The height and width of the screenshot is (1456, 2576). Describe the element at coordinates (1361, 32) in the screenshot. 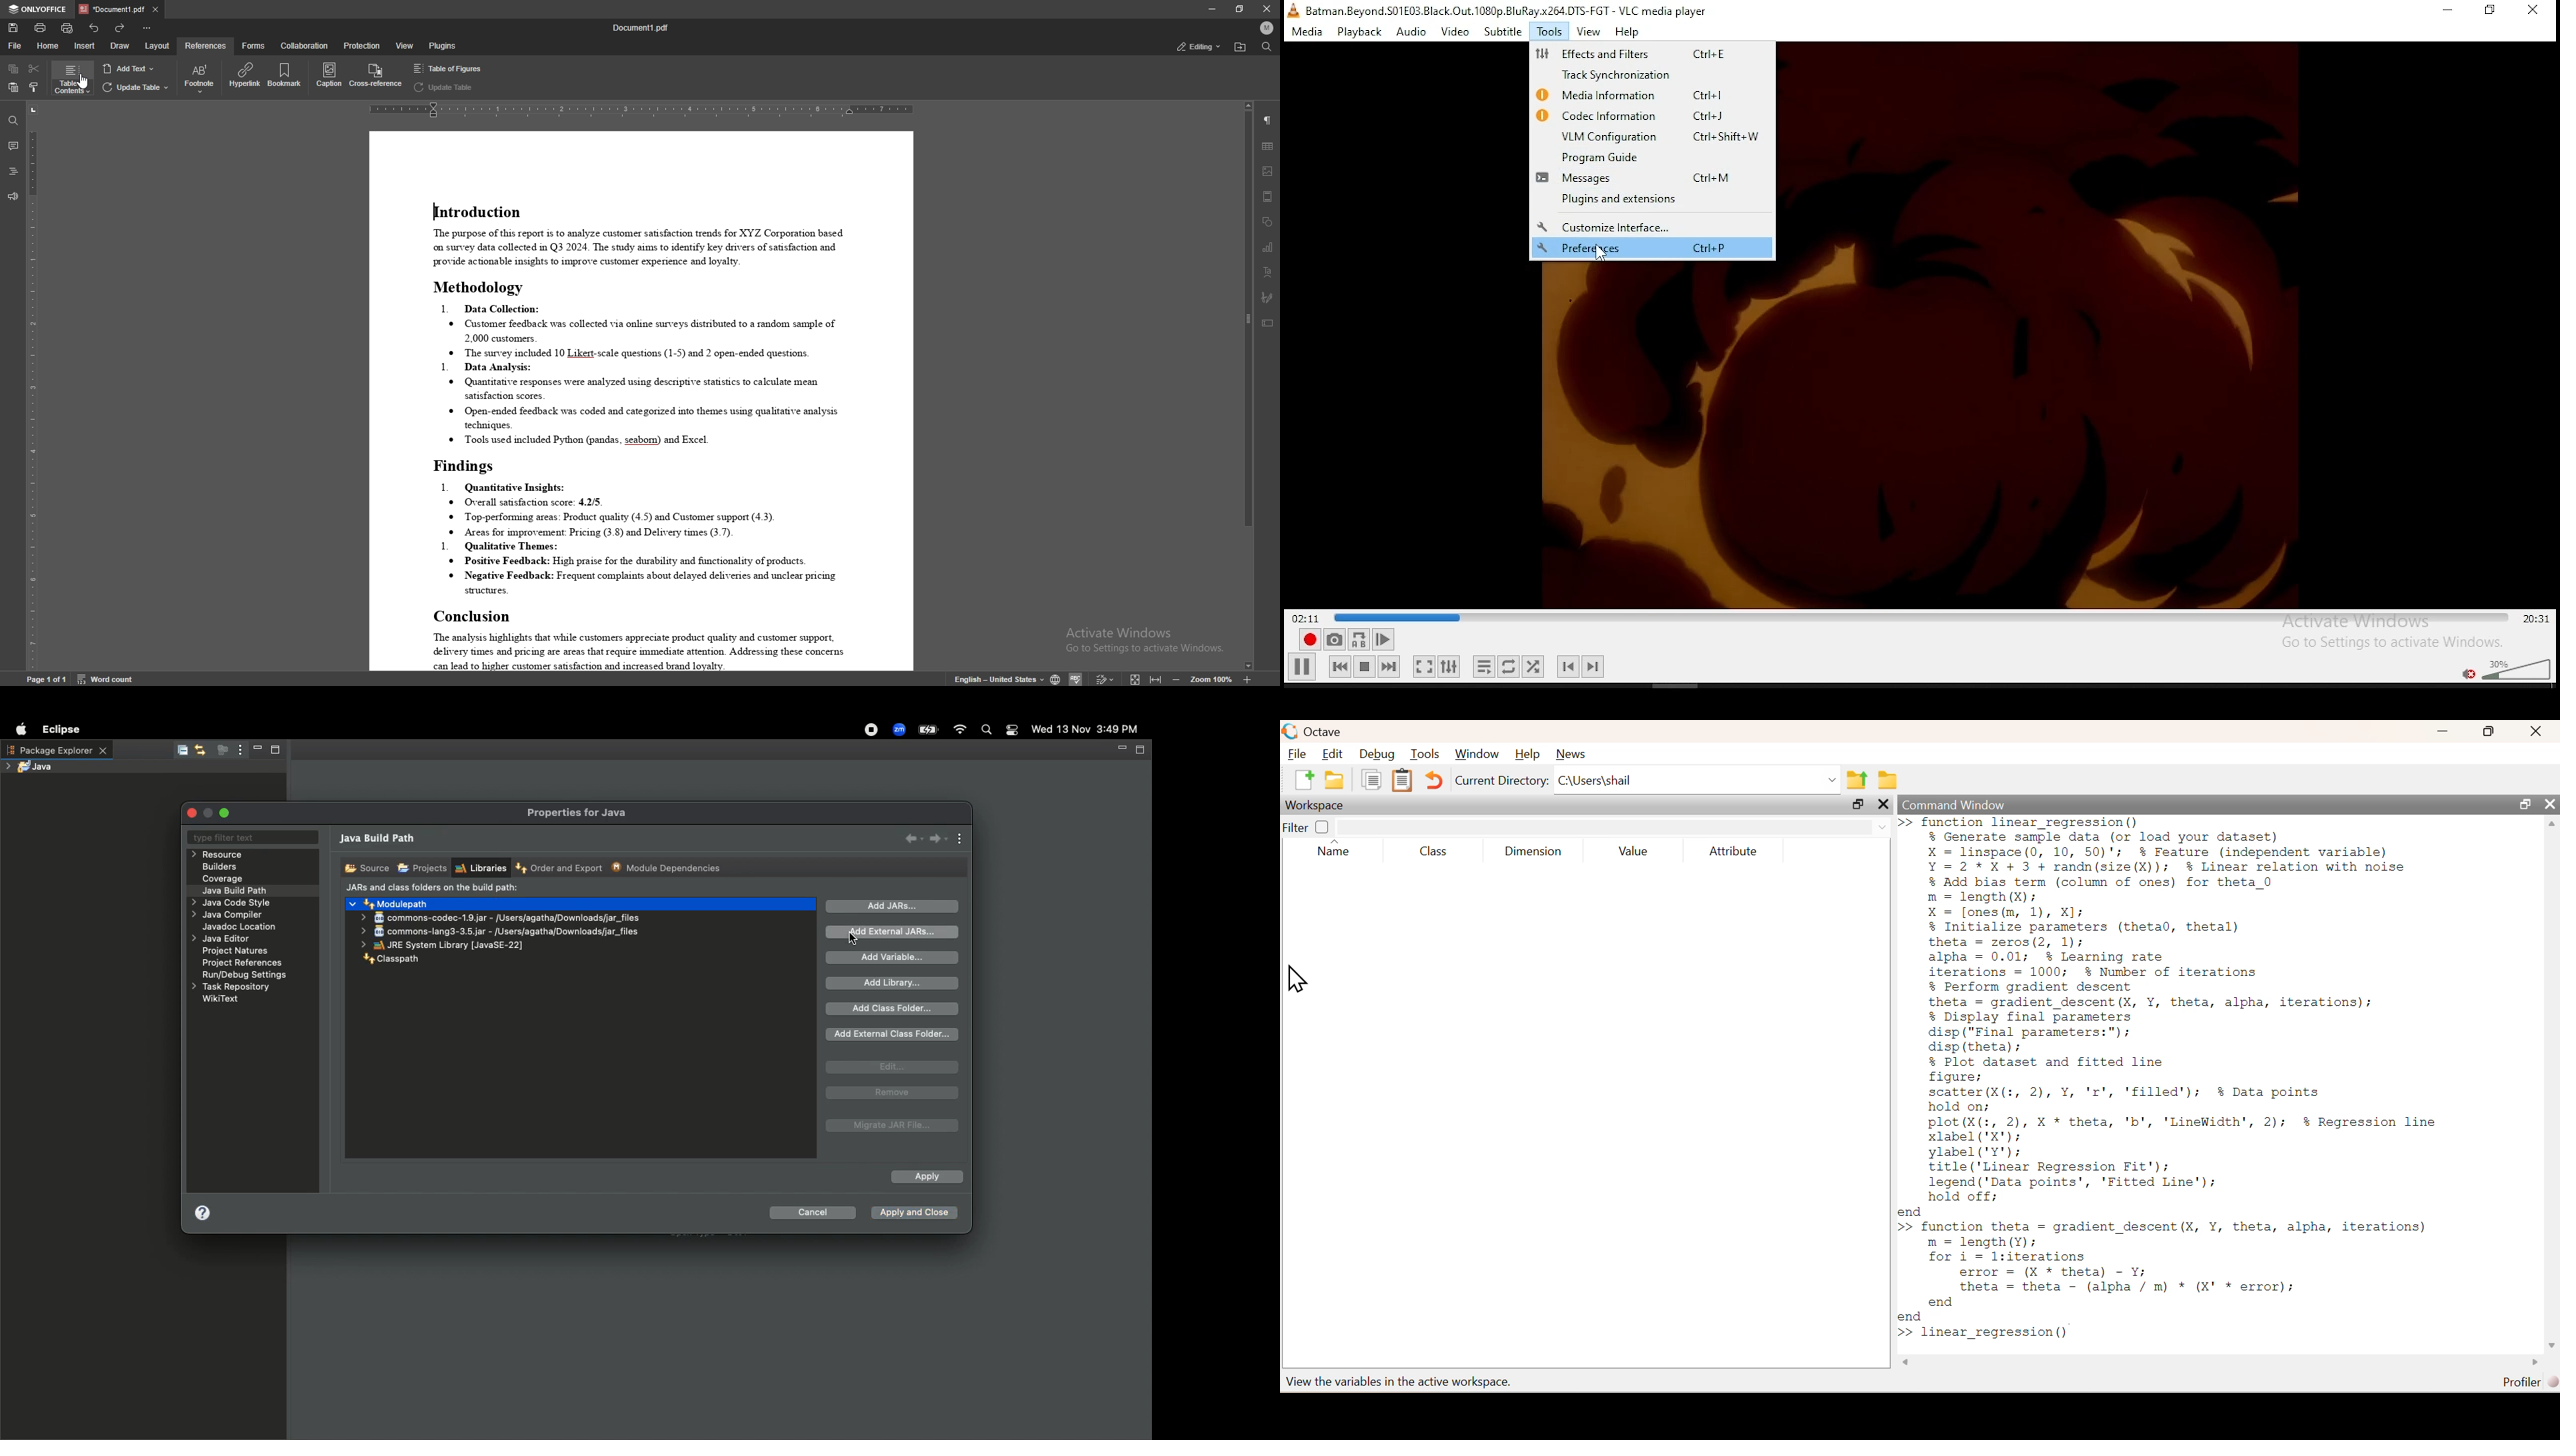

I see `playback` at that location.